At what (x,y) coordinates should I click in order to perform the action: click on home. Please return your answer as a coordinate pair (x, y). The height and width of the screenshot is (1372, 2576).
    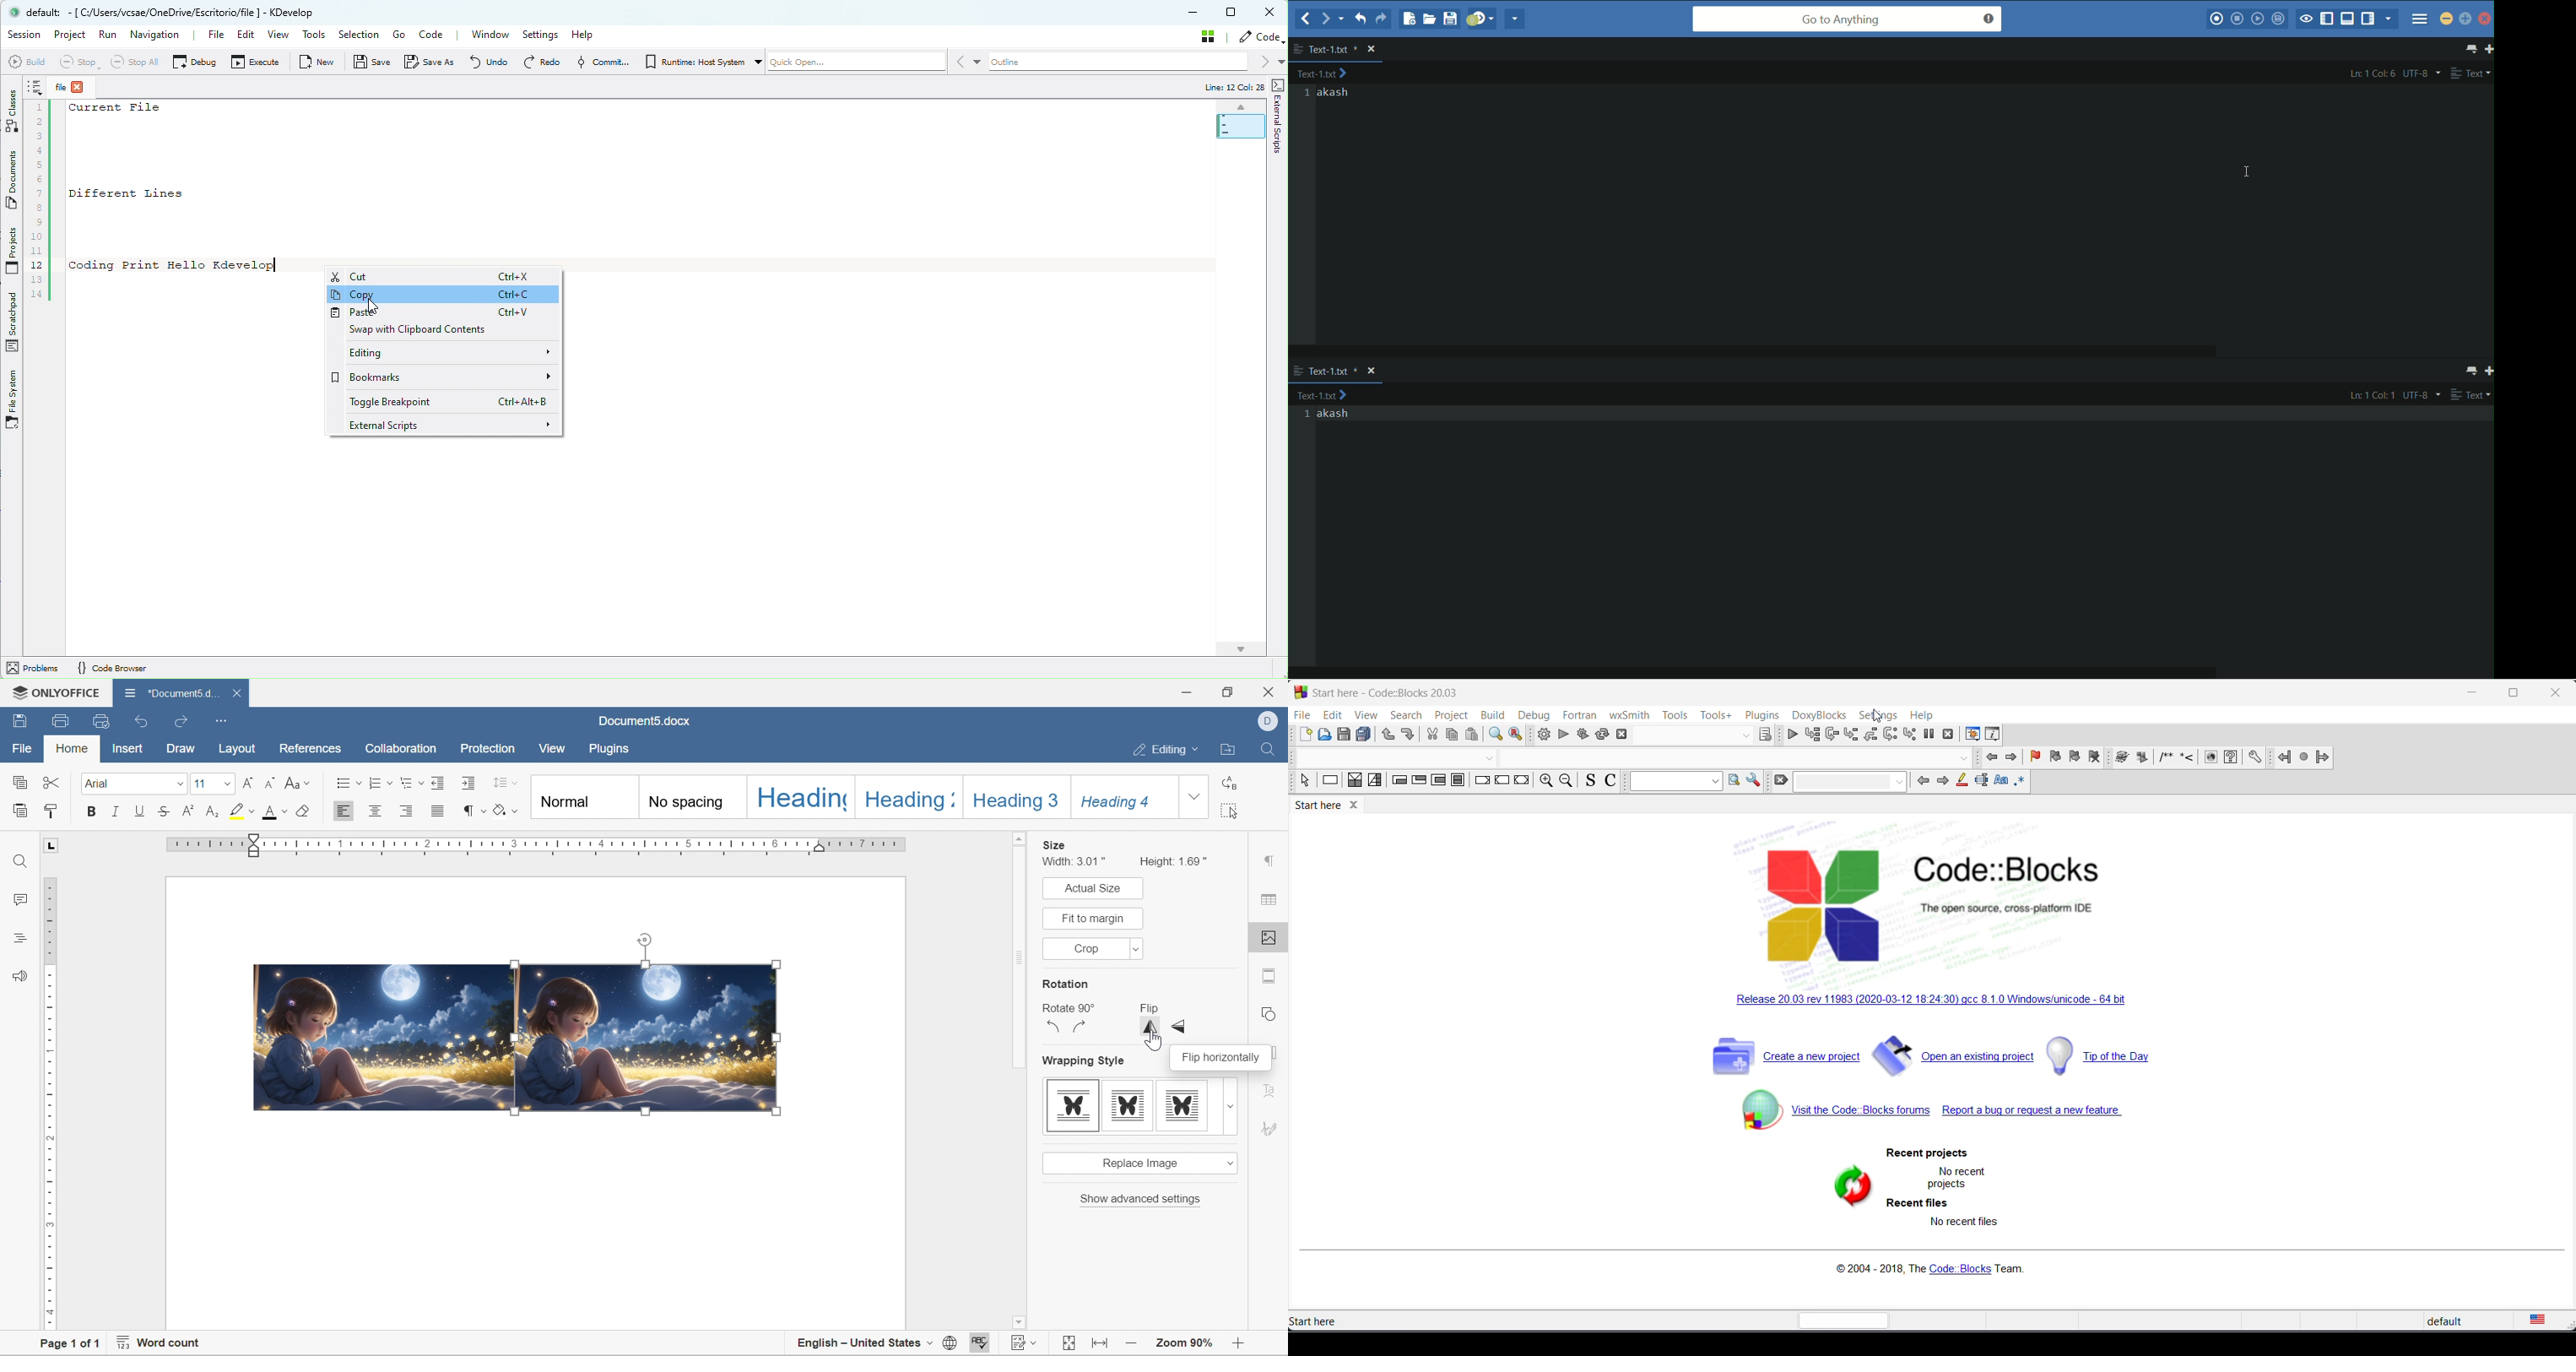
    Looking at the image, I should click on (70, 747).